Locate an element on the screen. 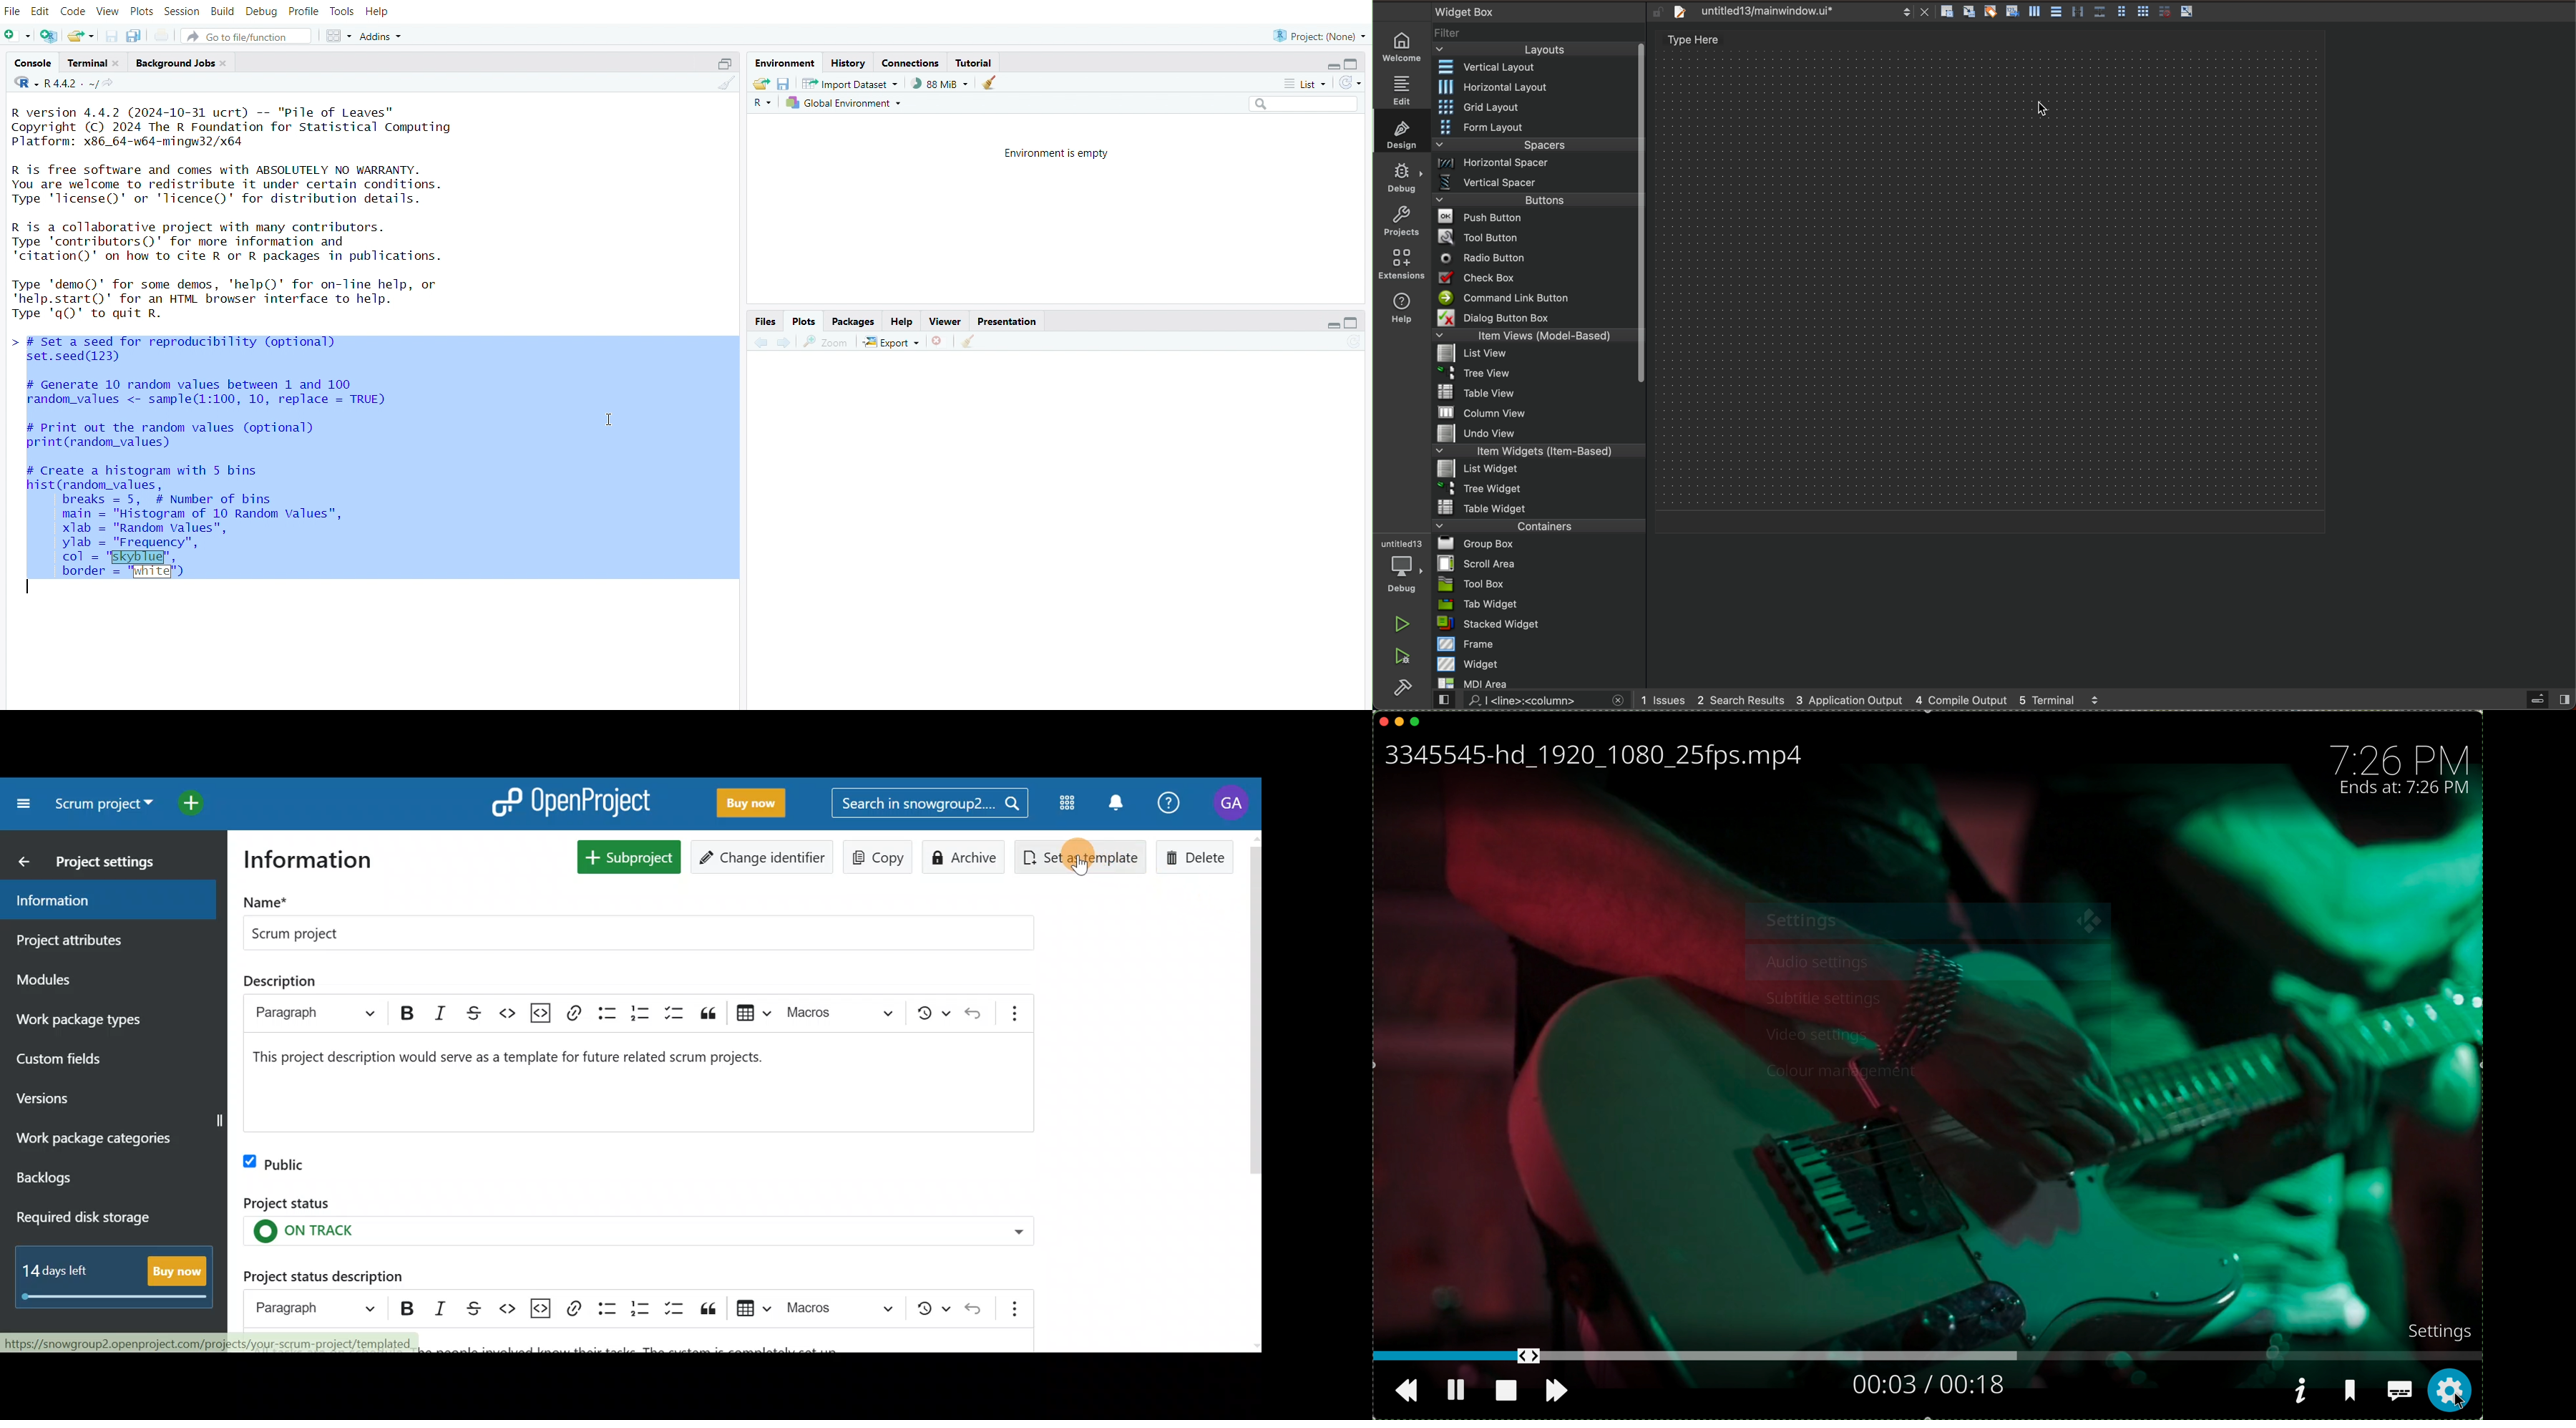 The width and height of the screenshot is (2576, 1428). settings is located at coordinates (1799, 921).